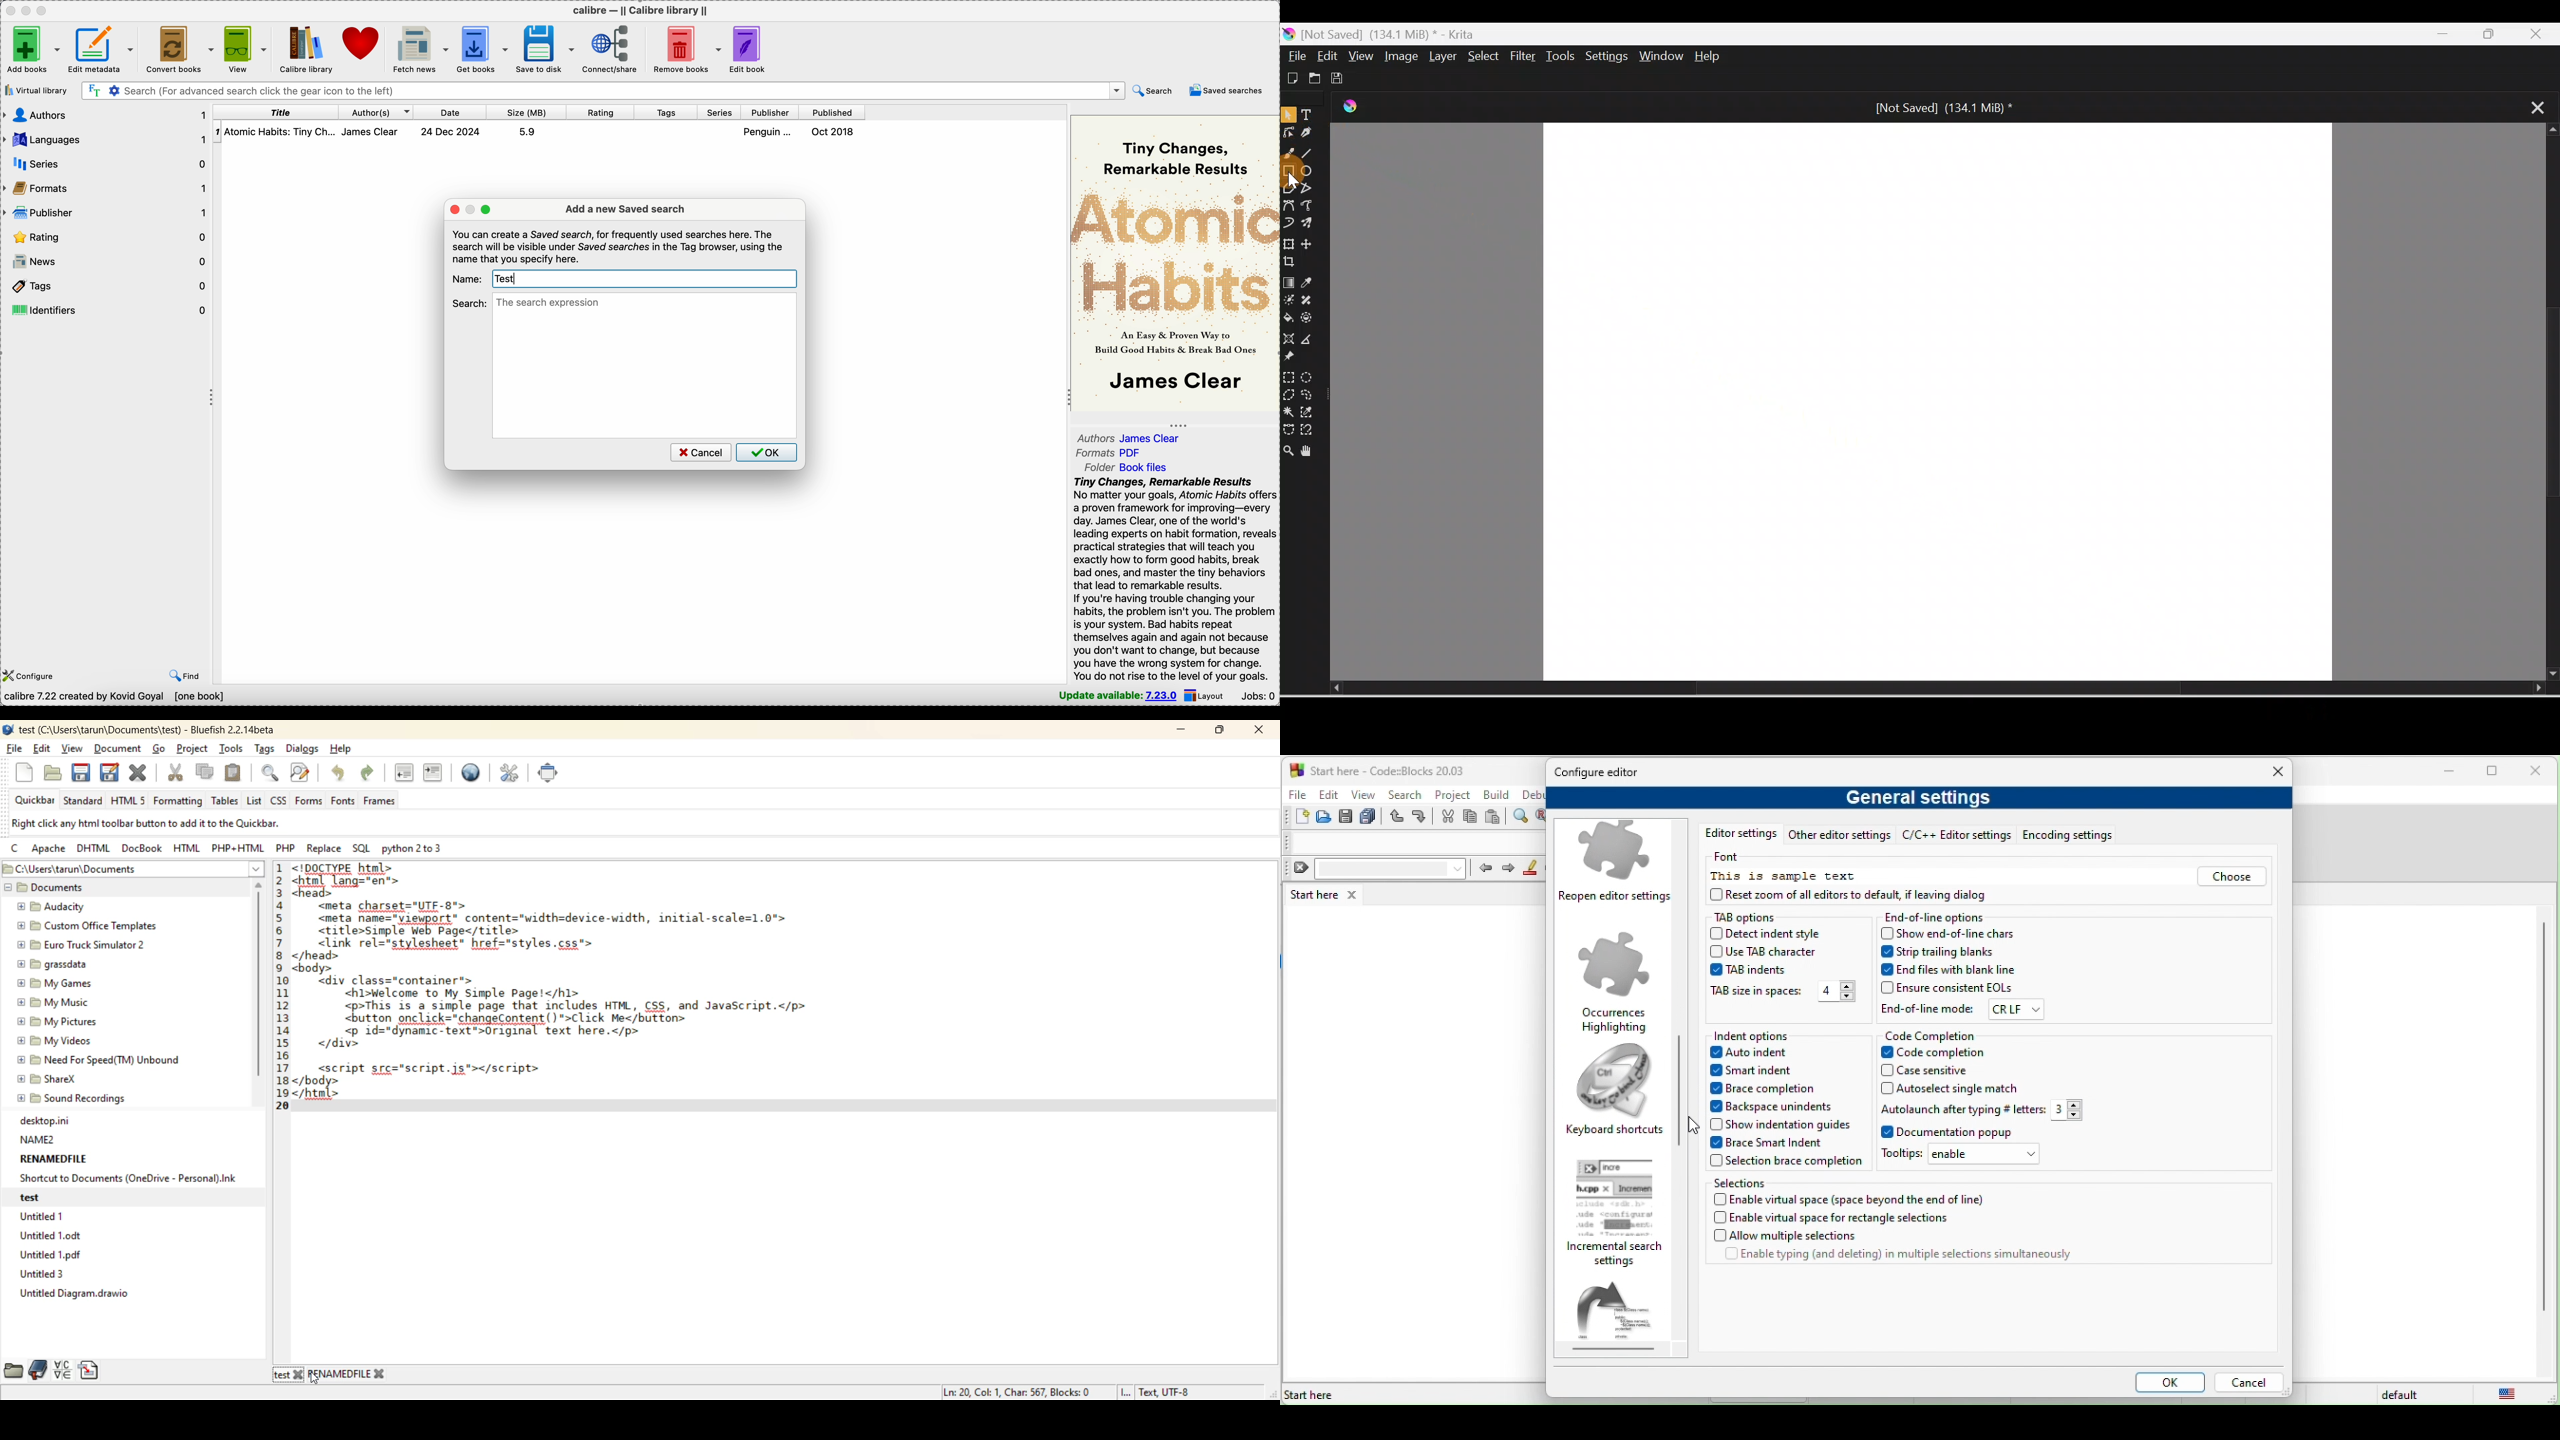 The image size is (2576, 1456). What do you see at coordinates (1125, 468) in the screenshot?
I see `folder Book files` at bounding box center [1125, 468].